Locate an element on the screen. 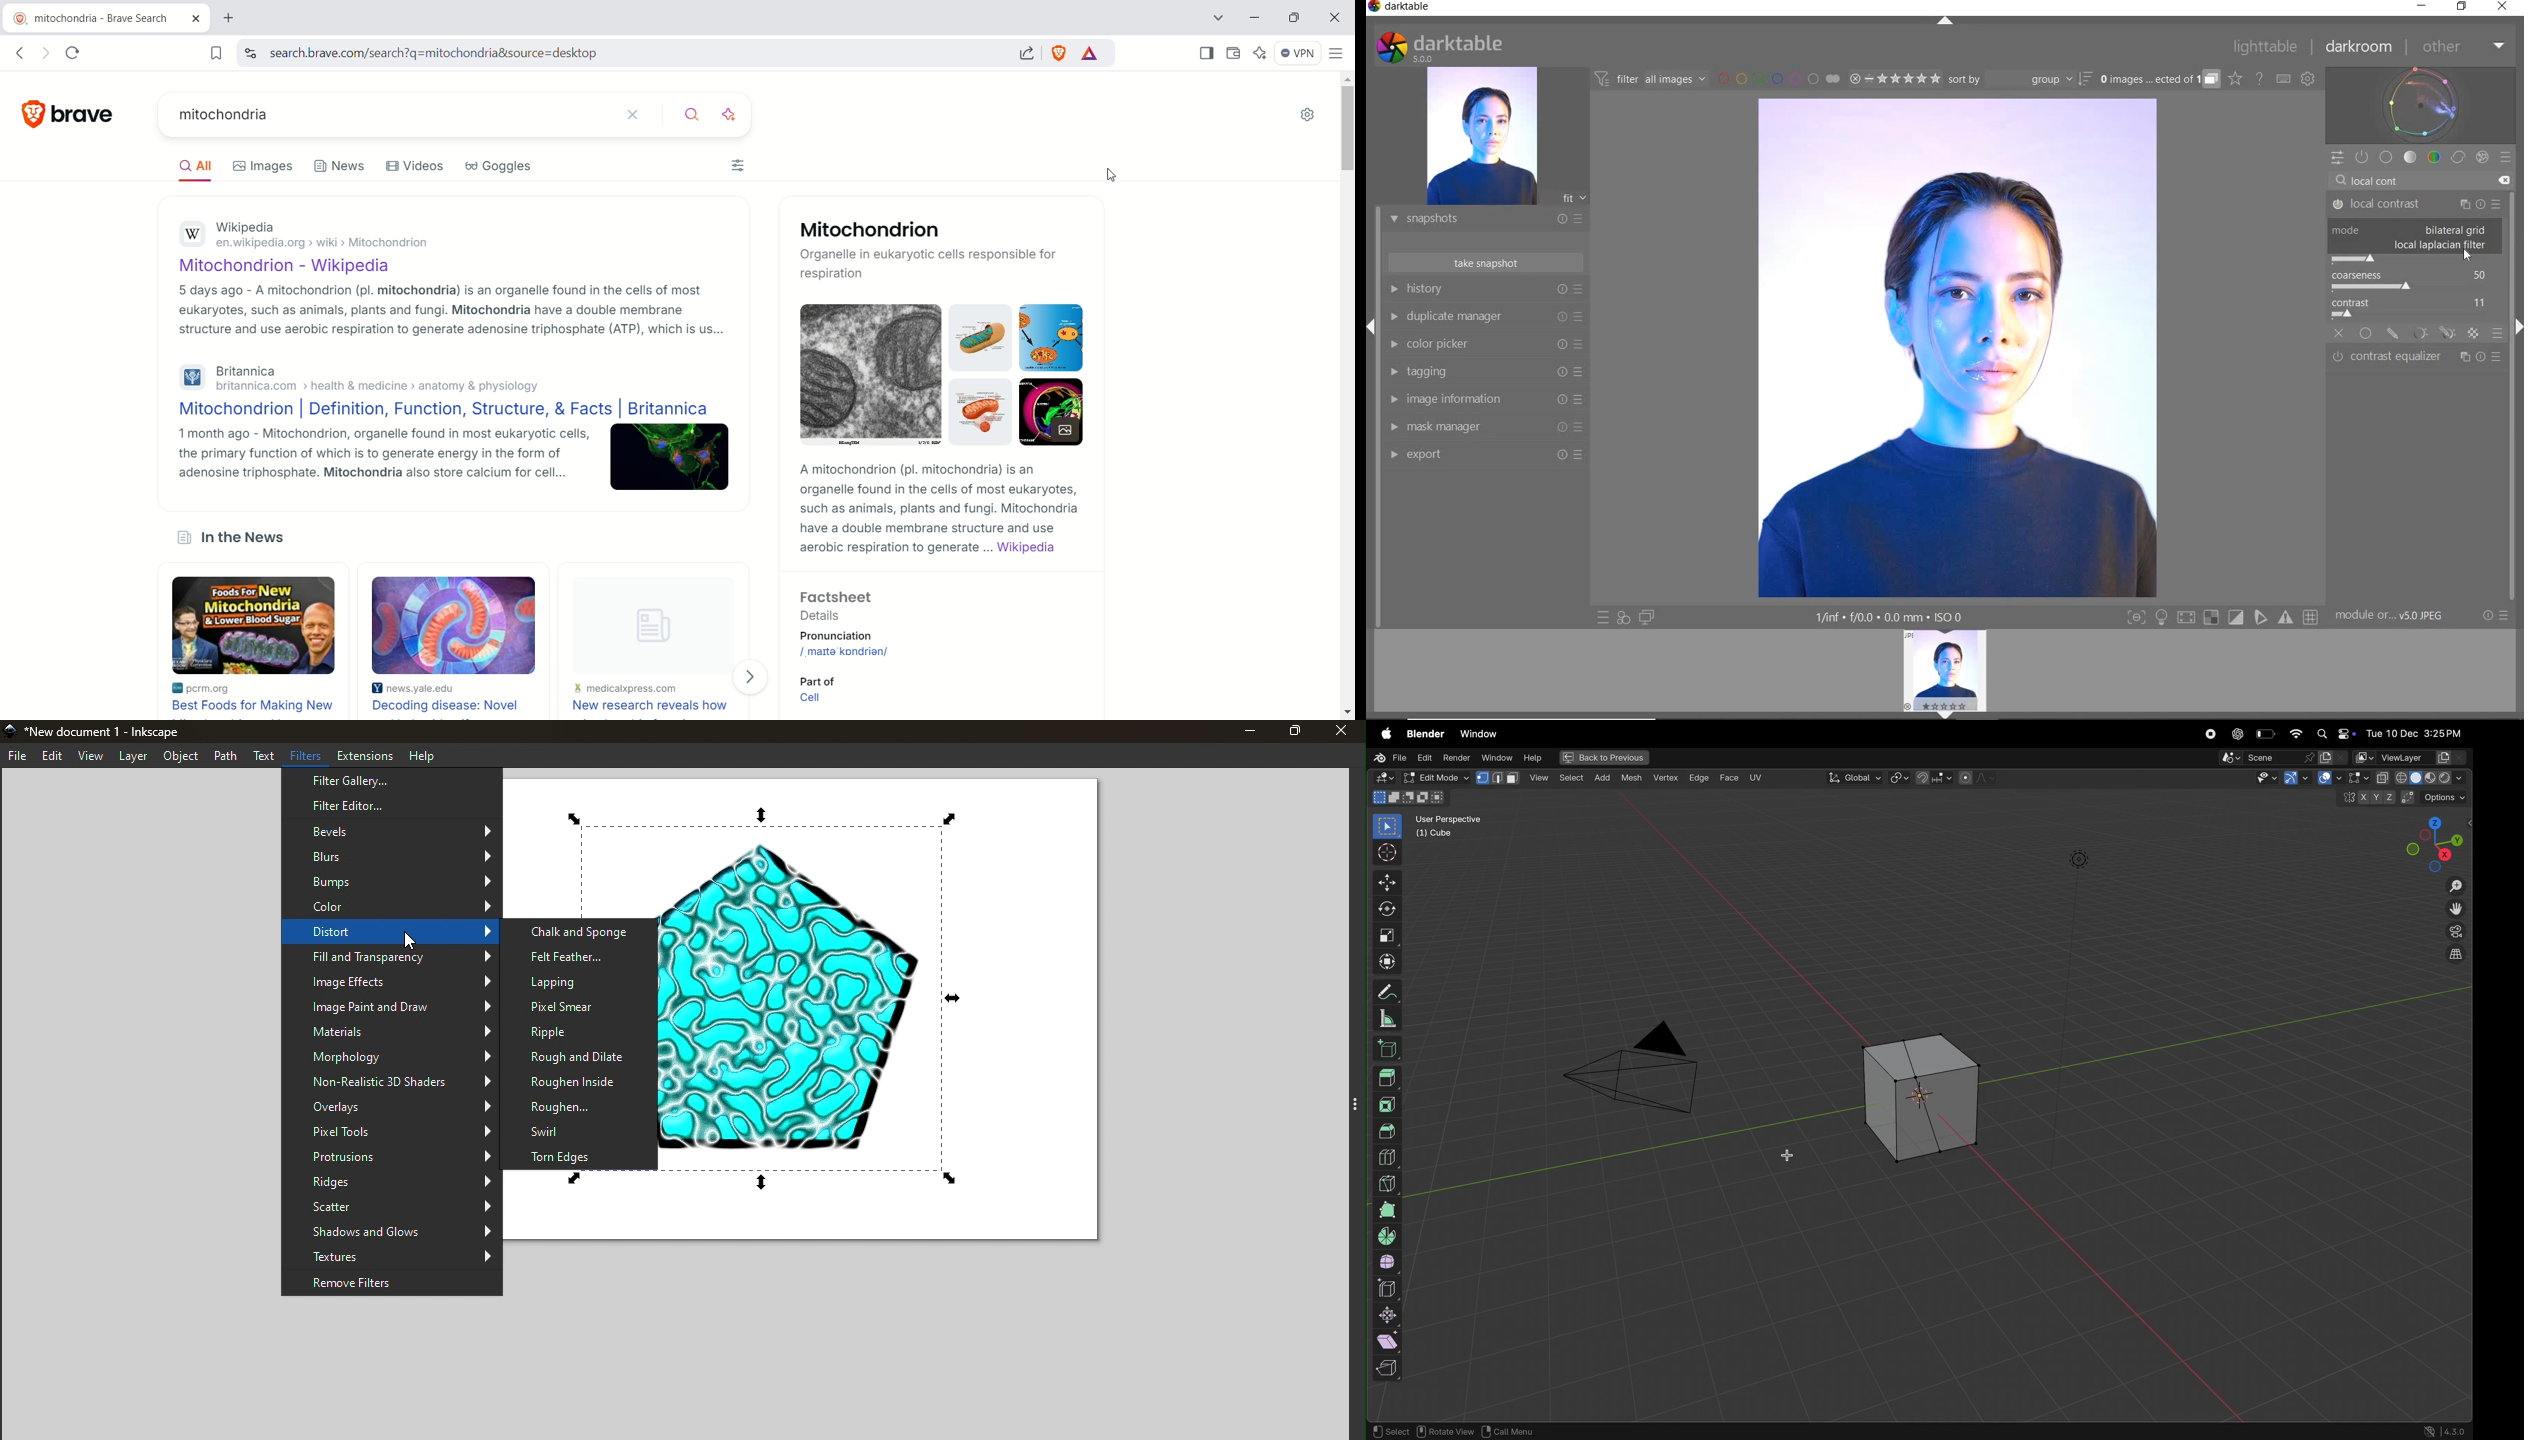  IMAGE PREVIEW is located at coordinates (1945, 670).